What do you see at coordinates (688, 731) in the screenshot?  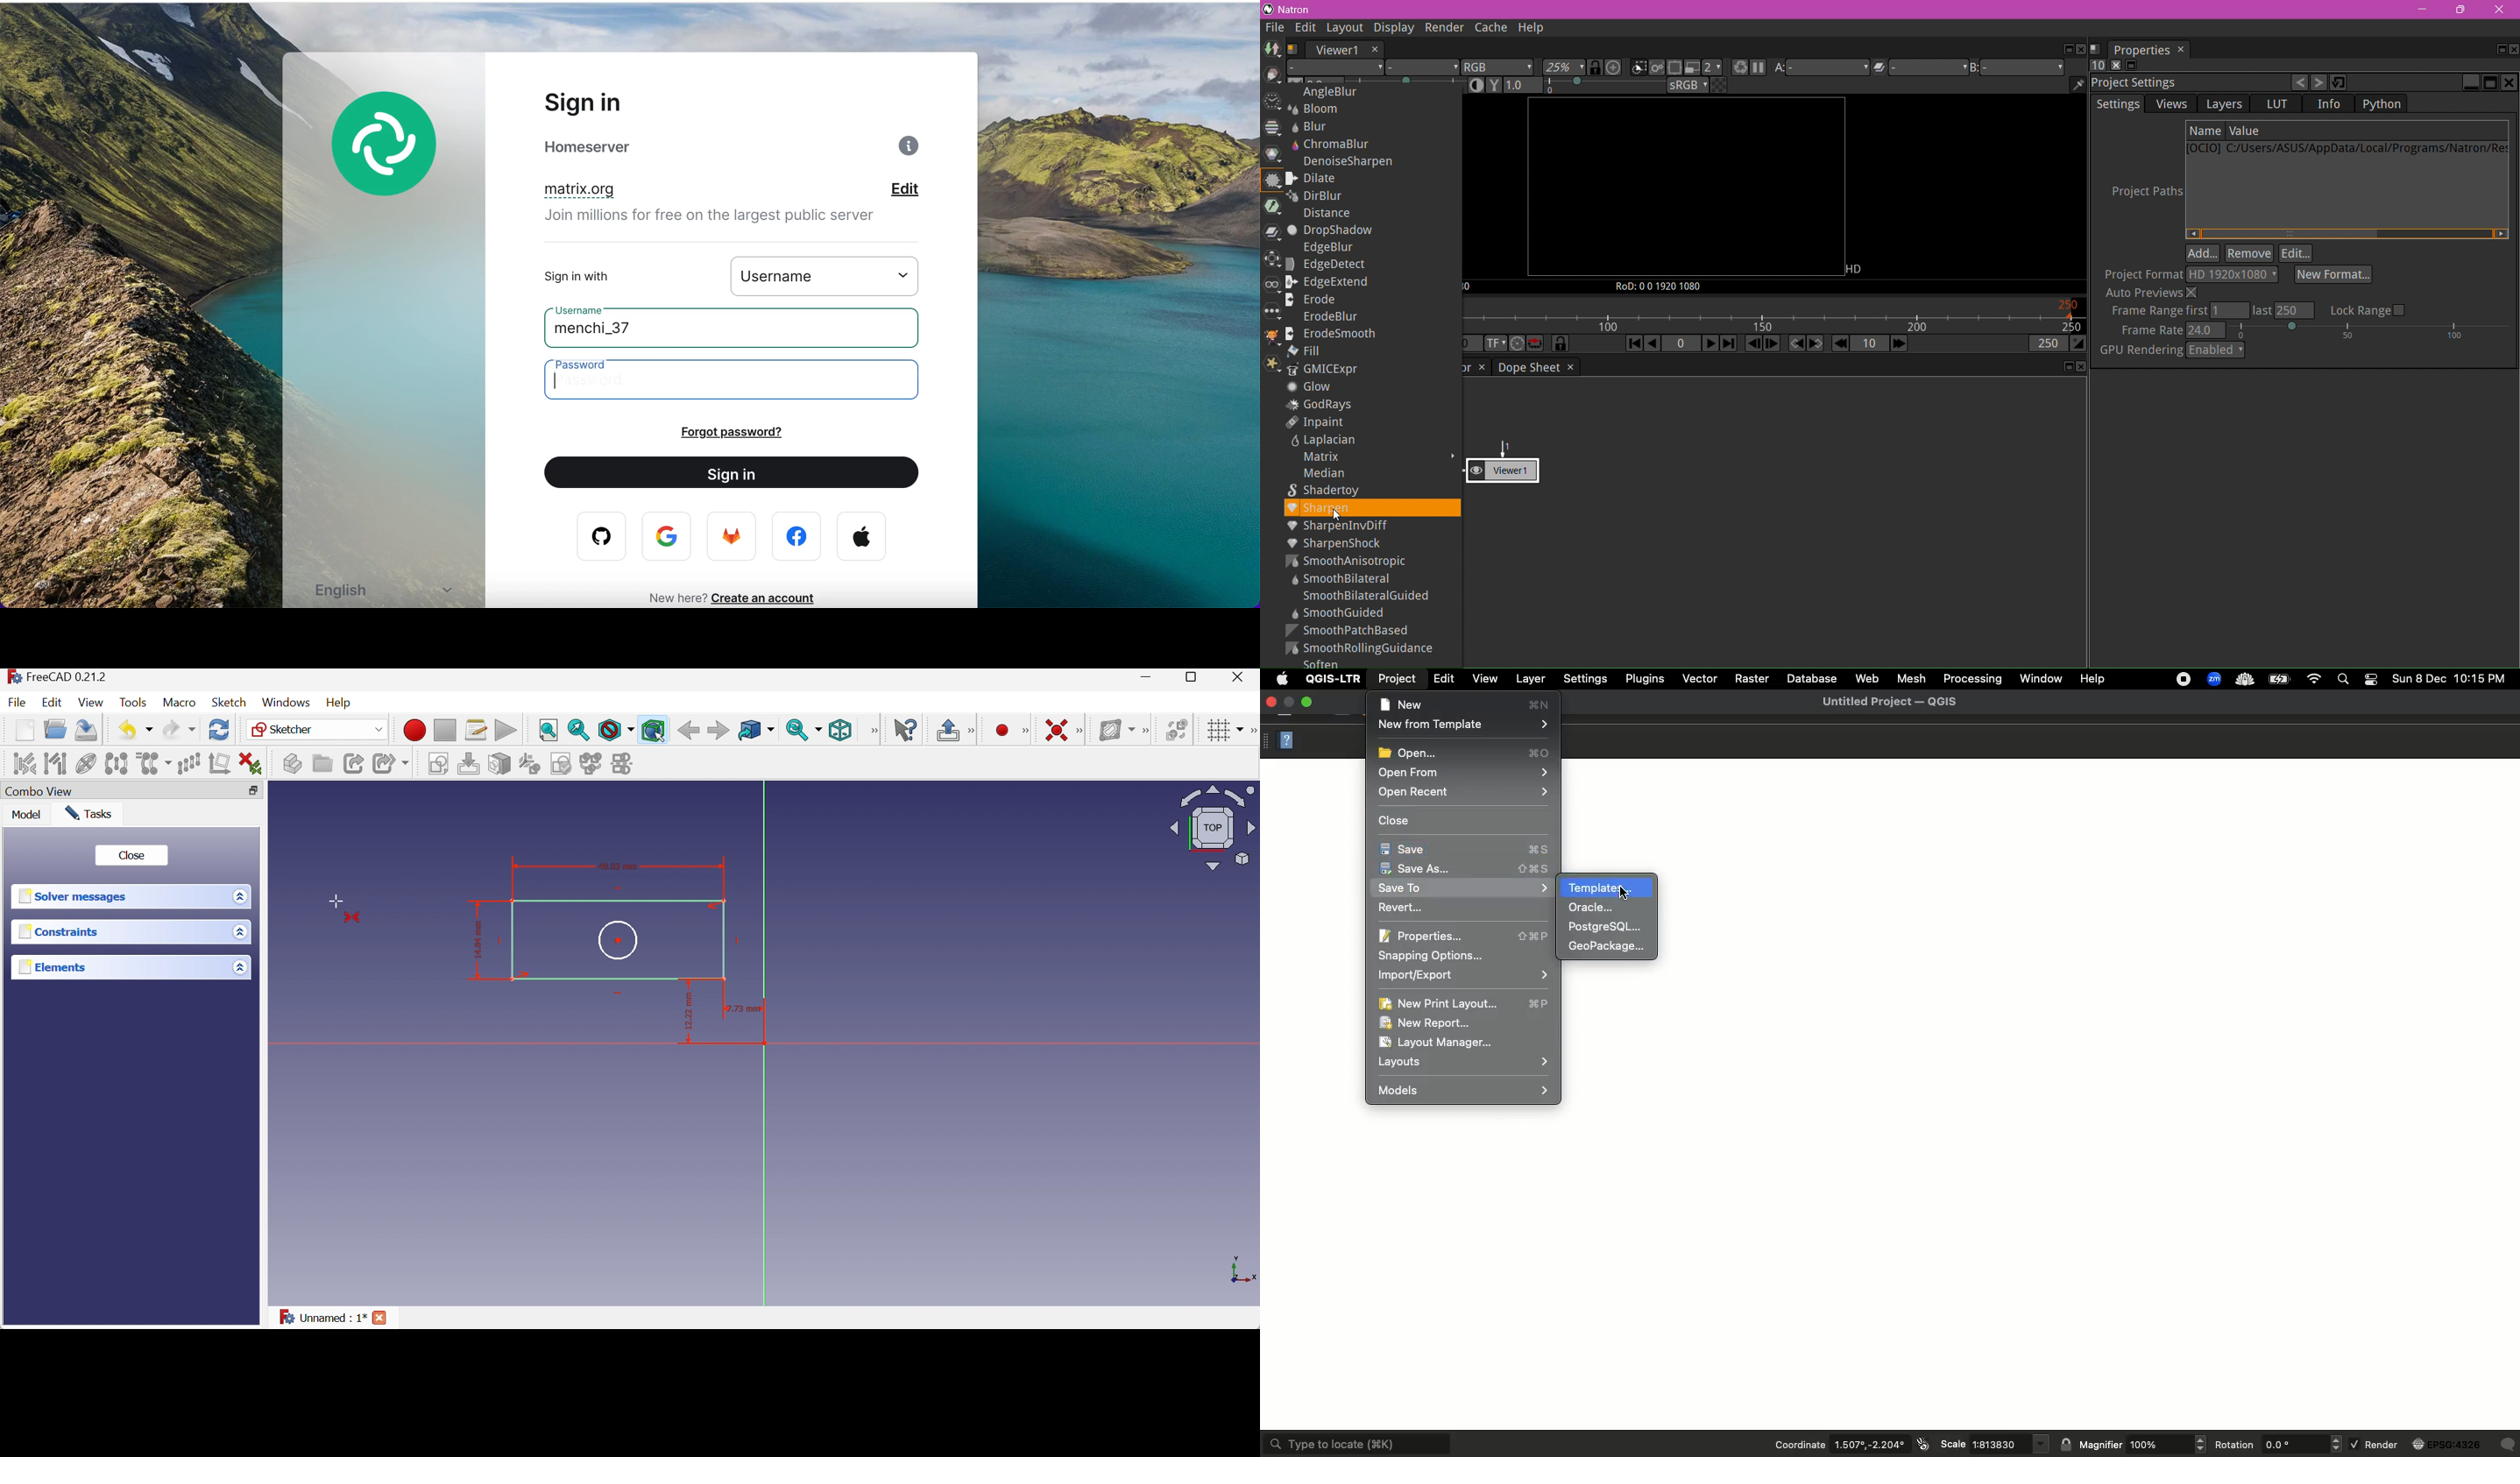 I see `Back` at bounding box center [688, 731].